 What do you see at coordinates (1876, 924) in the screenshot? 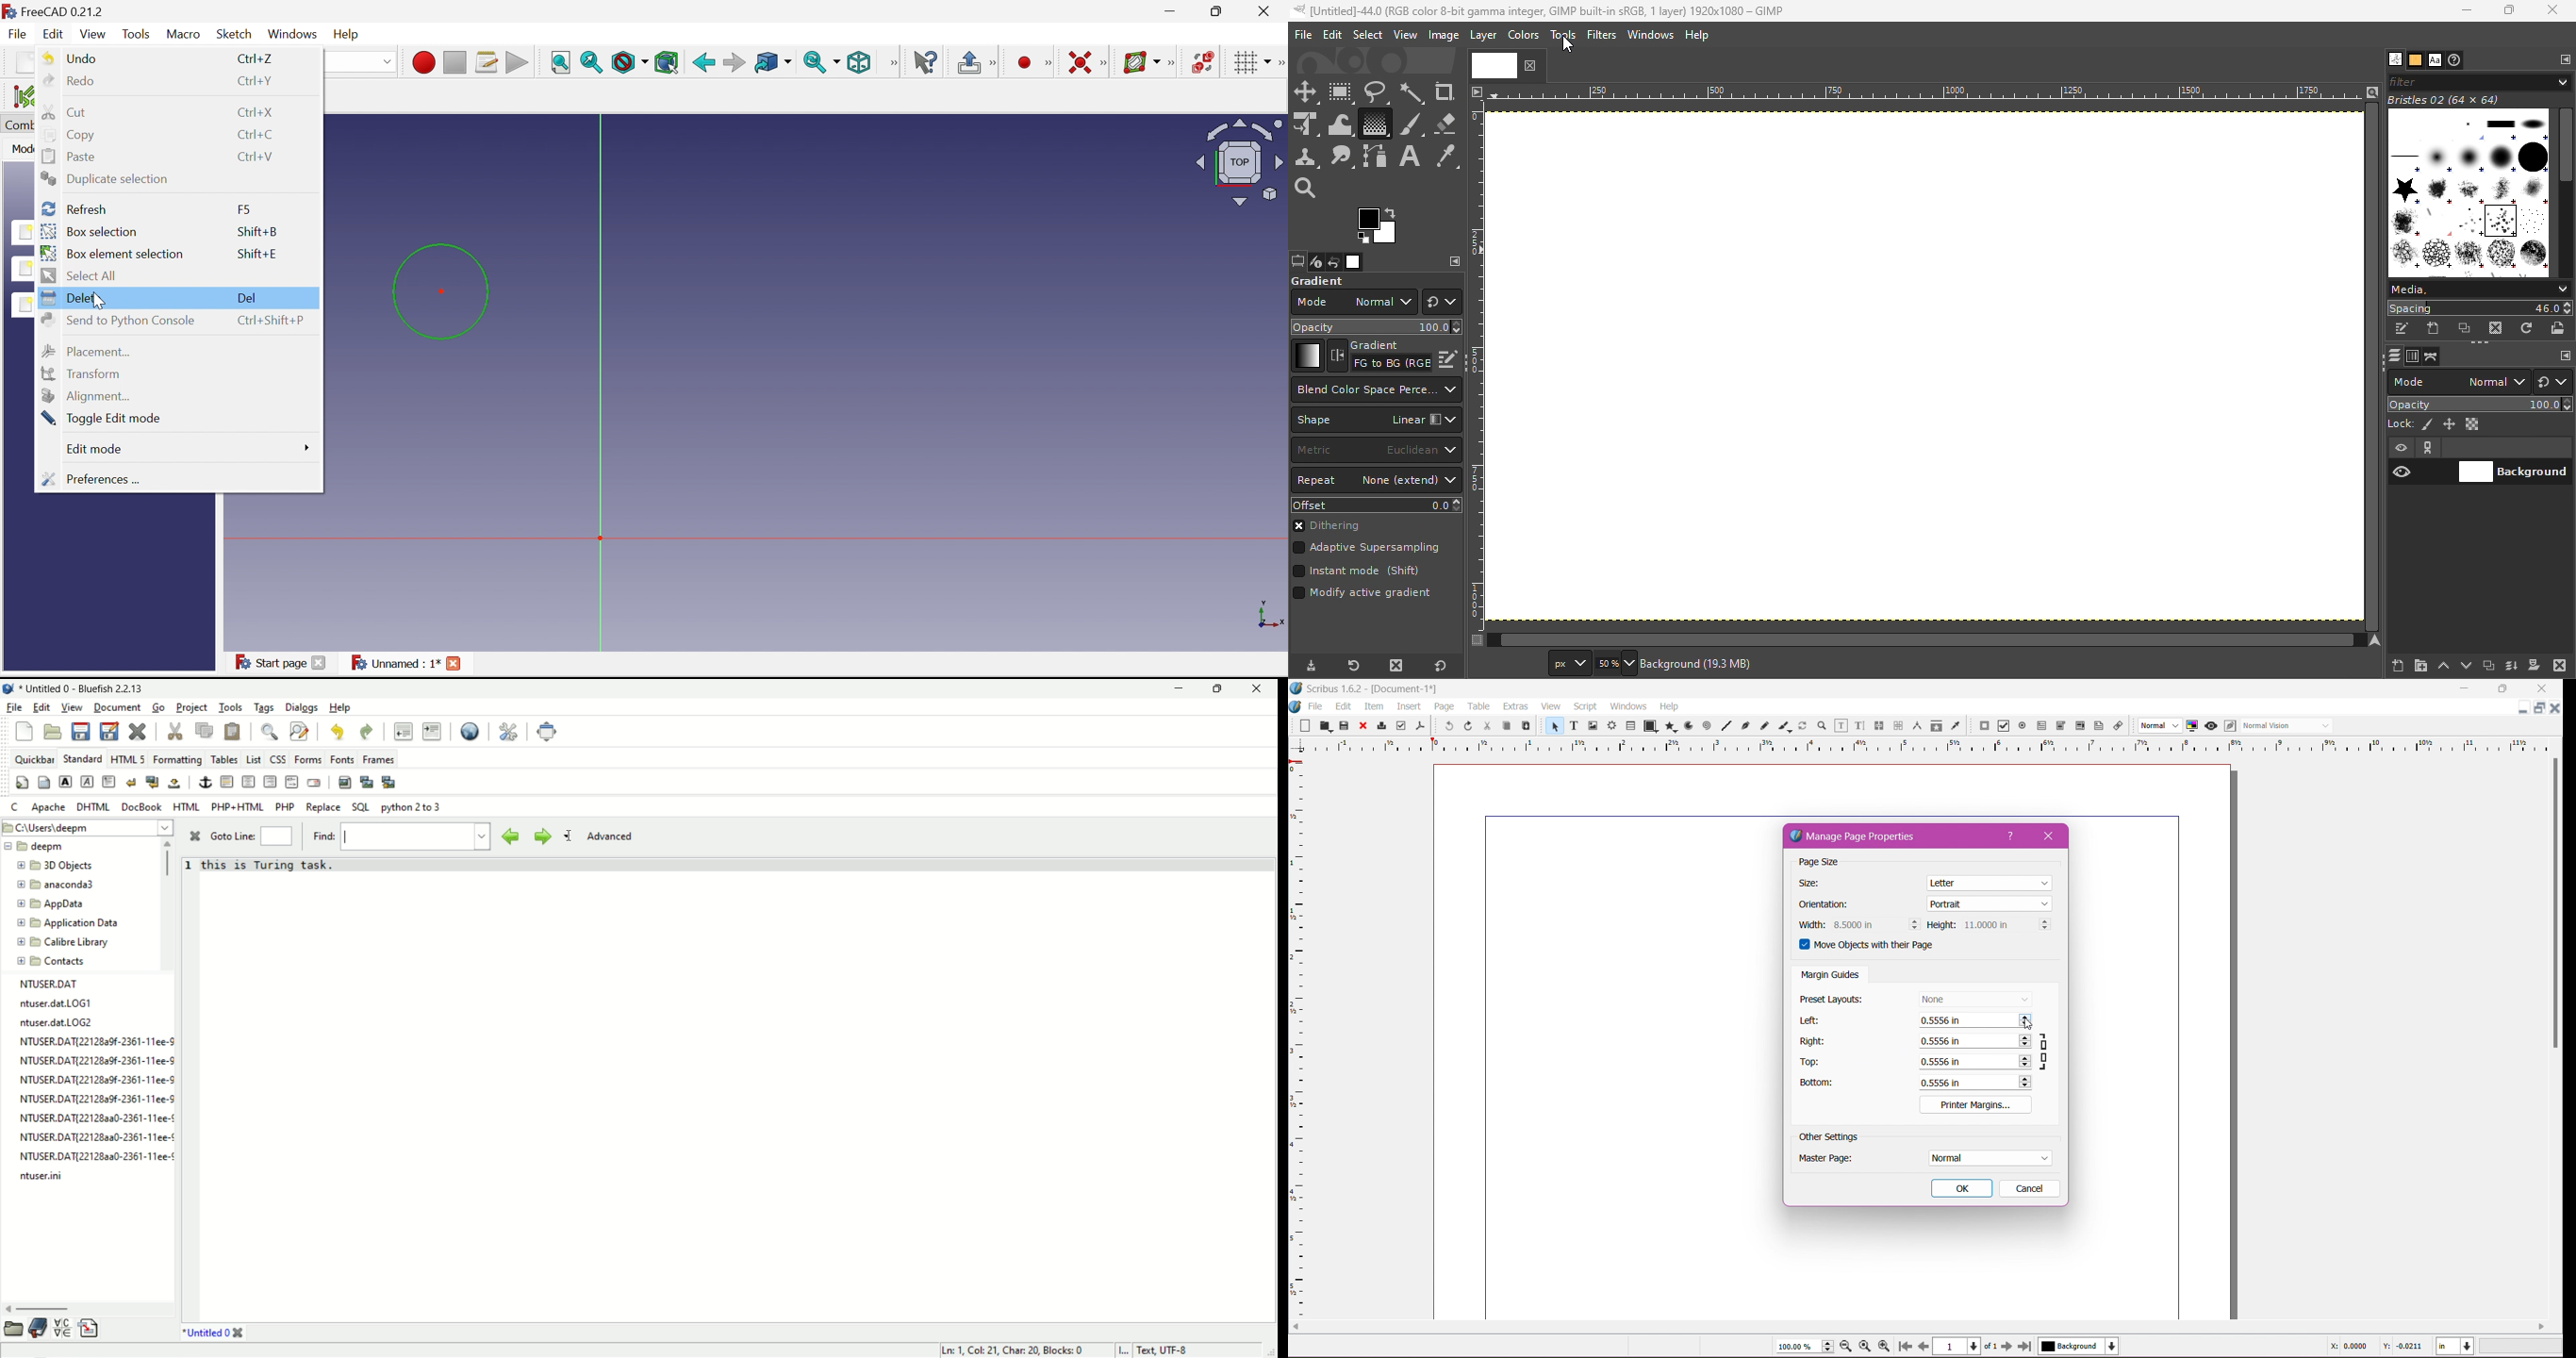
I see `Set Width of page` at bounding box center [1876, 924].